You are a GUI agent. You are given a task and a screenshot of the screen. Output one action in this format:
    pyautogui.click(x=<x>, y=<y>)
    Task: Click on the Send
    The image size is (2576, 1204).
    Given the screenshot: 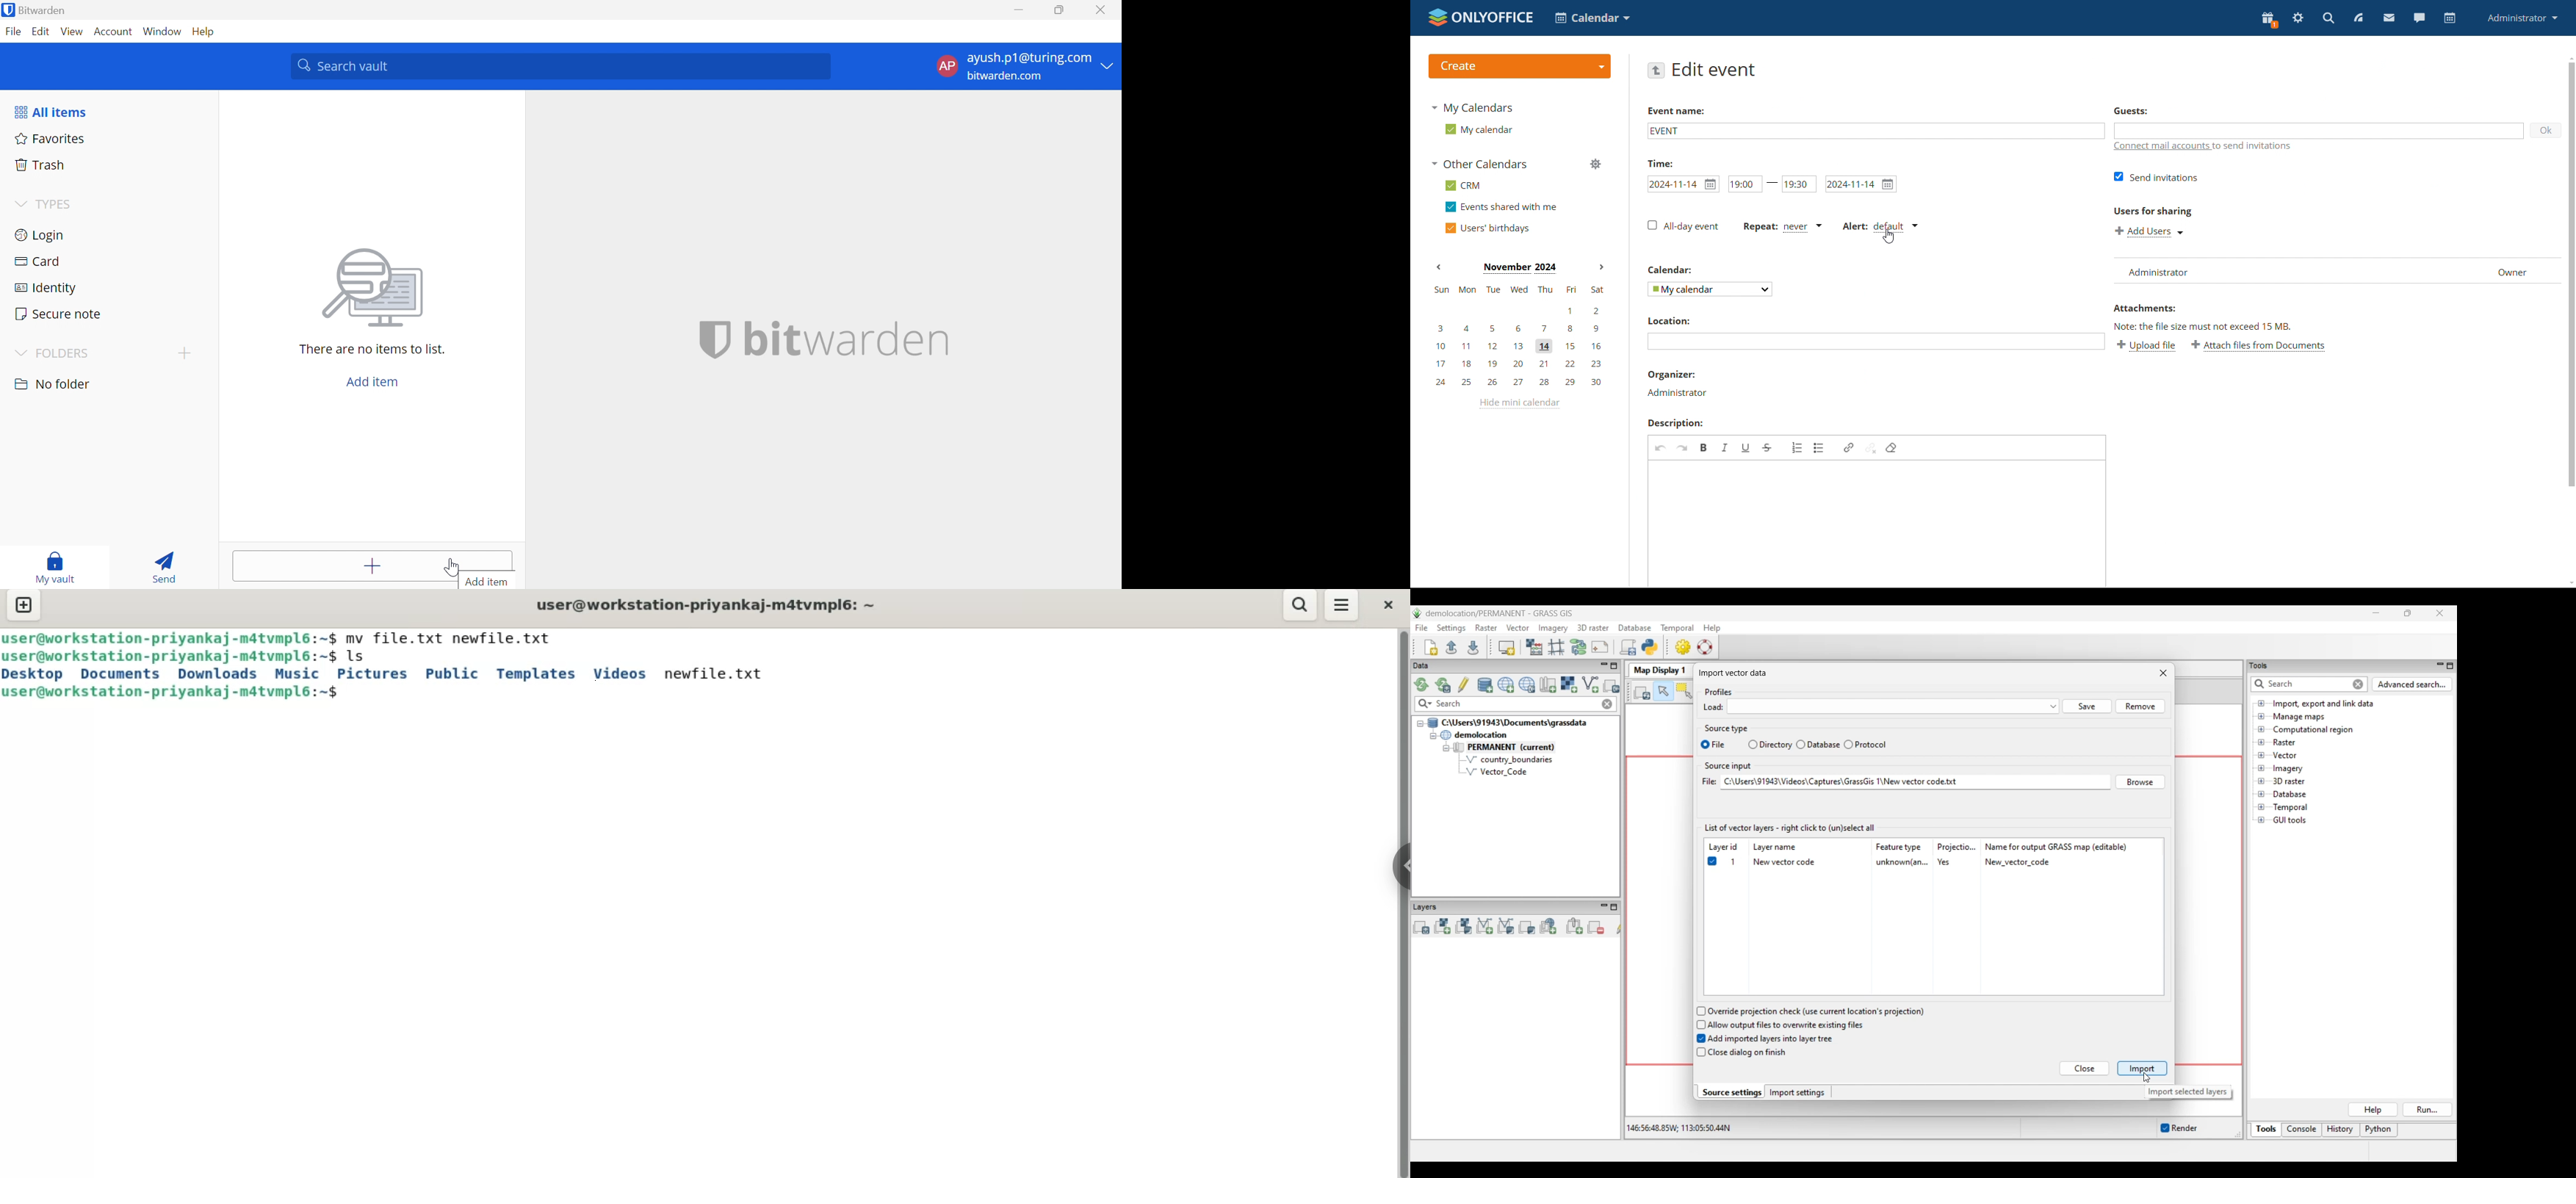 What is the action you would take?
    pyautogui.click(x=164, y=566)
    